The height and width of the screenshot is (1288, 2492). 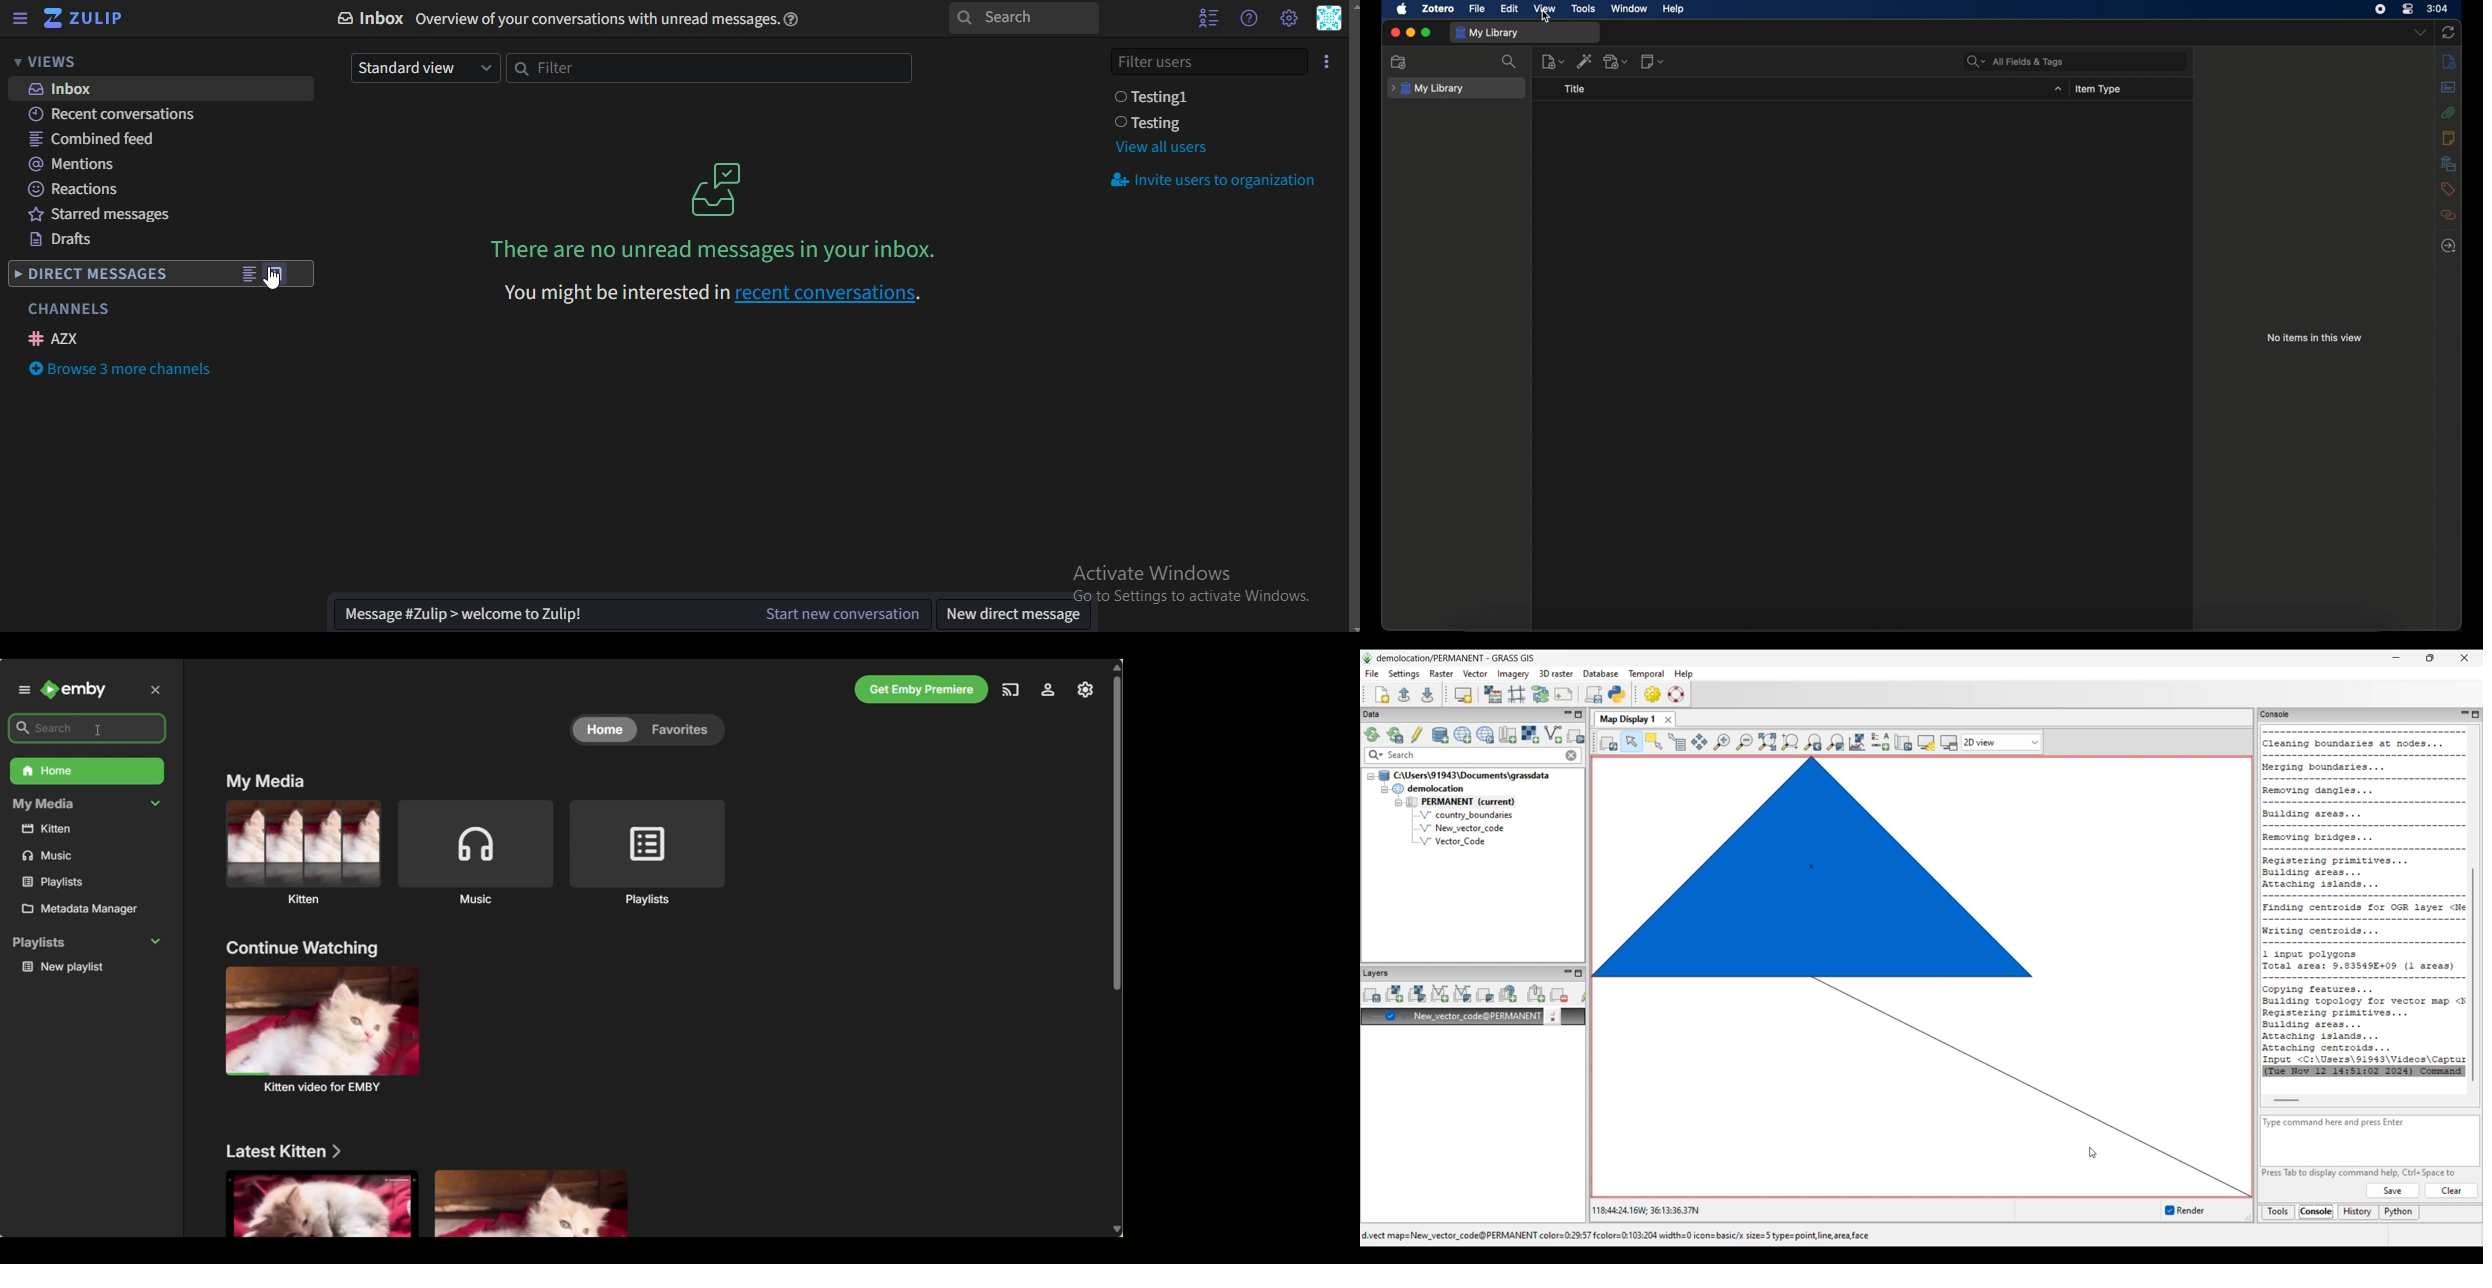 I want to click on reactions, so click(x=76, y=189).